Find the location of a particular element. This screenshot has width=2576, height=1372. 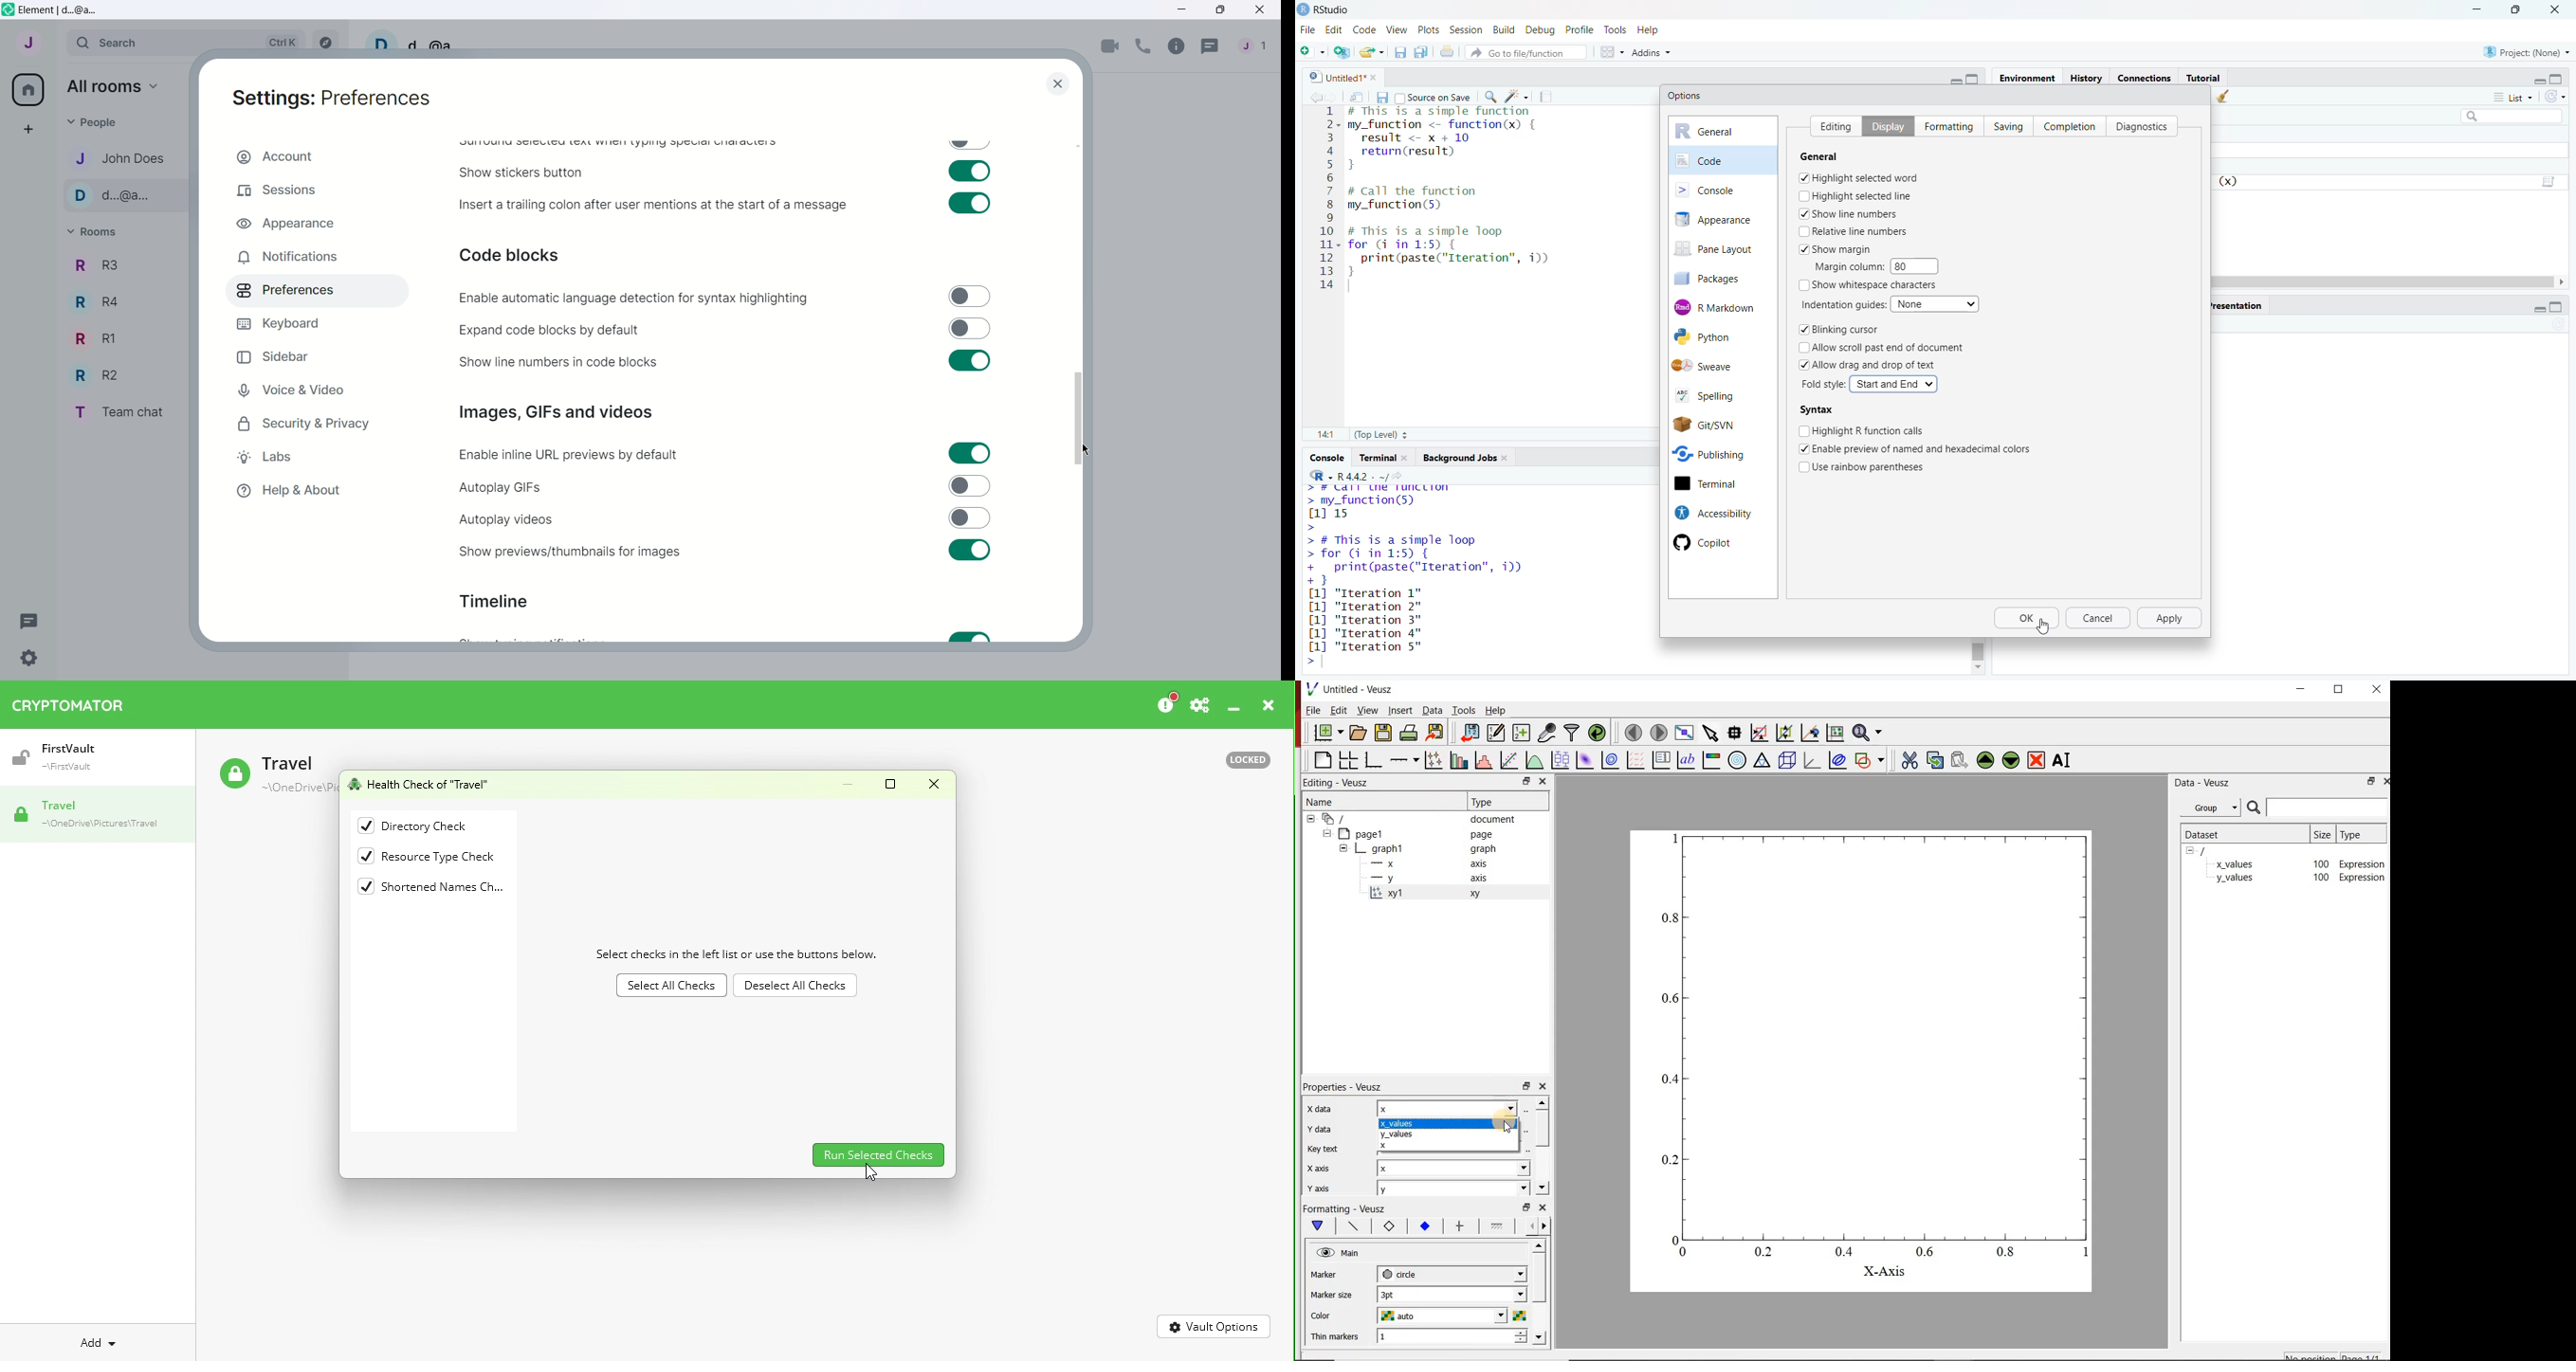

move down is located at coordinates (1540, 1337).